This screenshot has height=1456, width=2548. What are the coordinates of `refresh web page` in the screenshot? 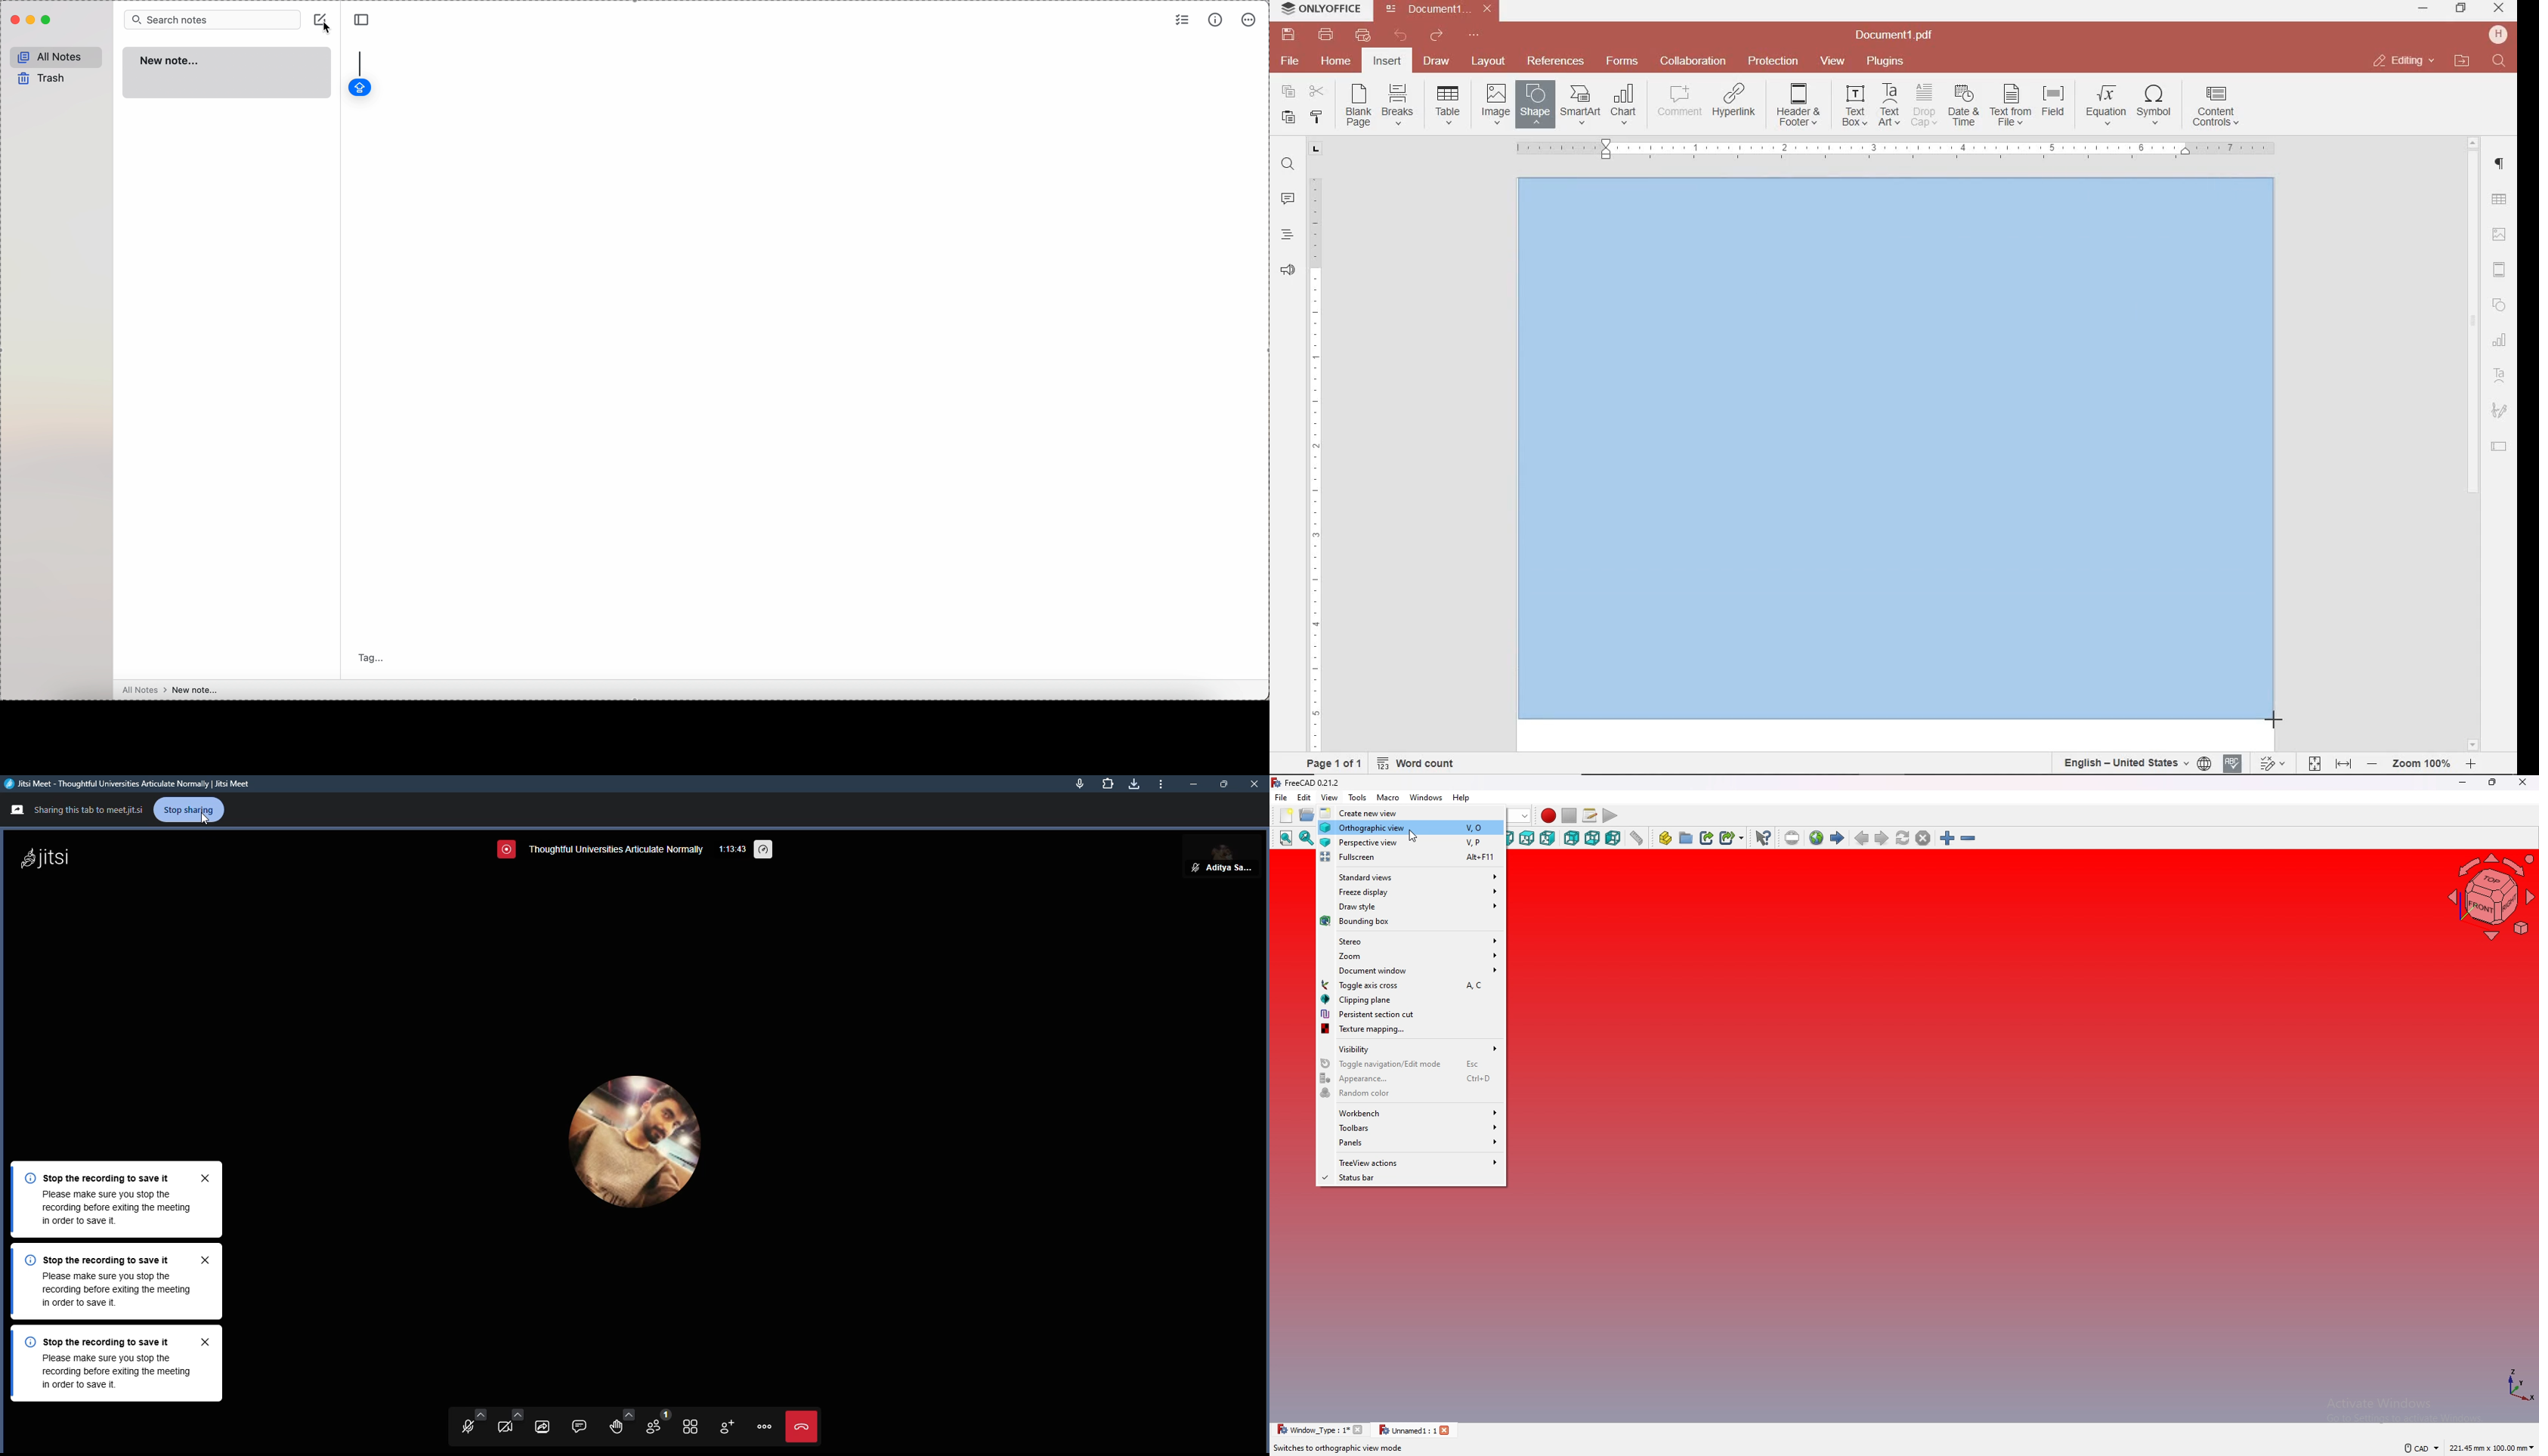 It's located at (1902, 838).